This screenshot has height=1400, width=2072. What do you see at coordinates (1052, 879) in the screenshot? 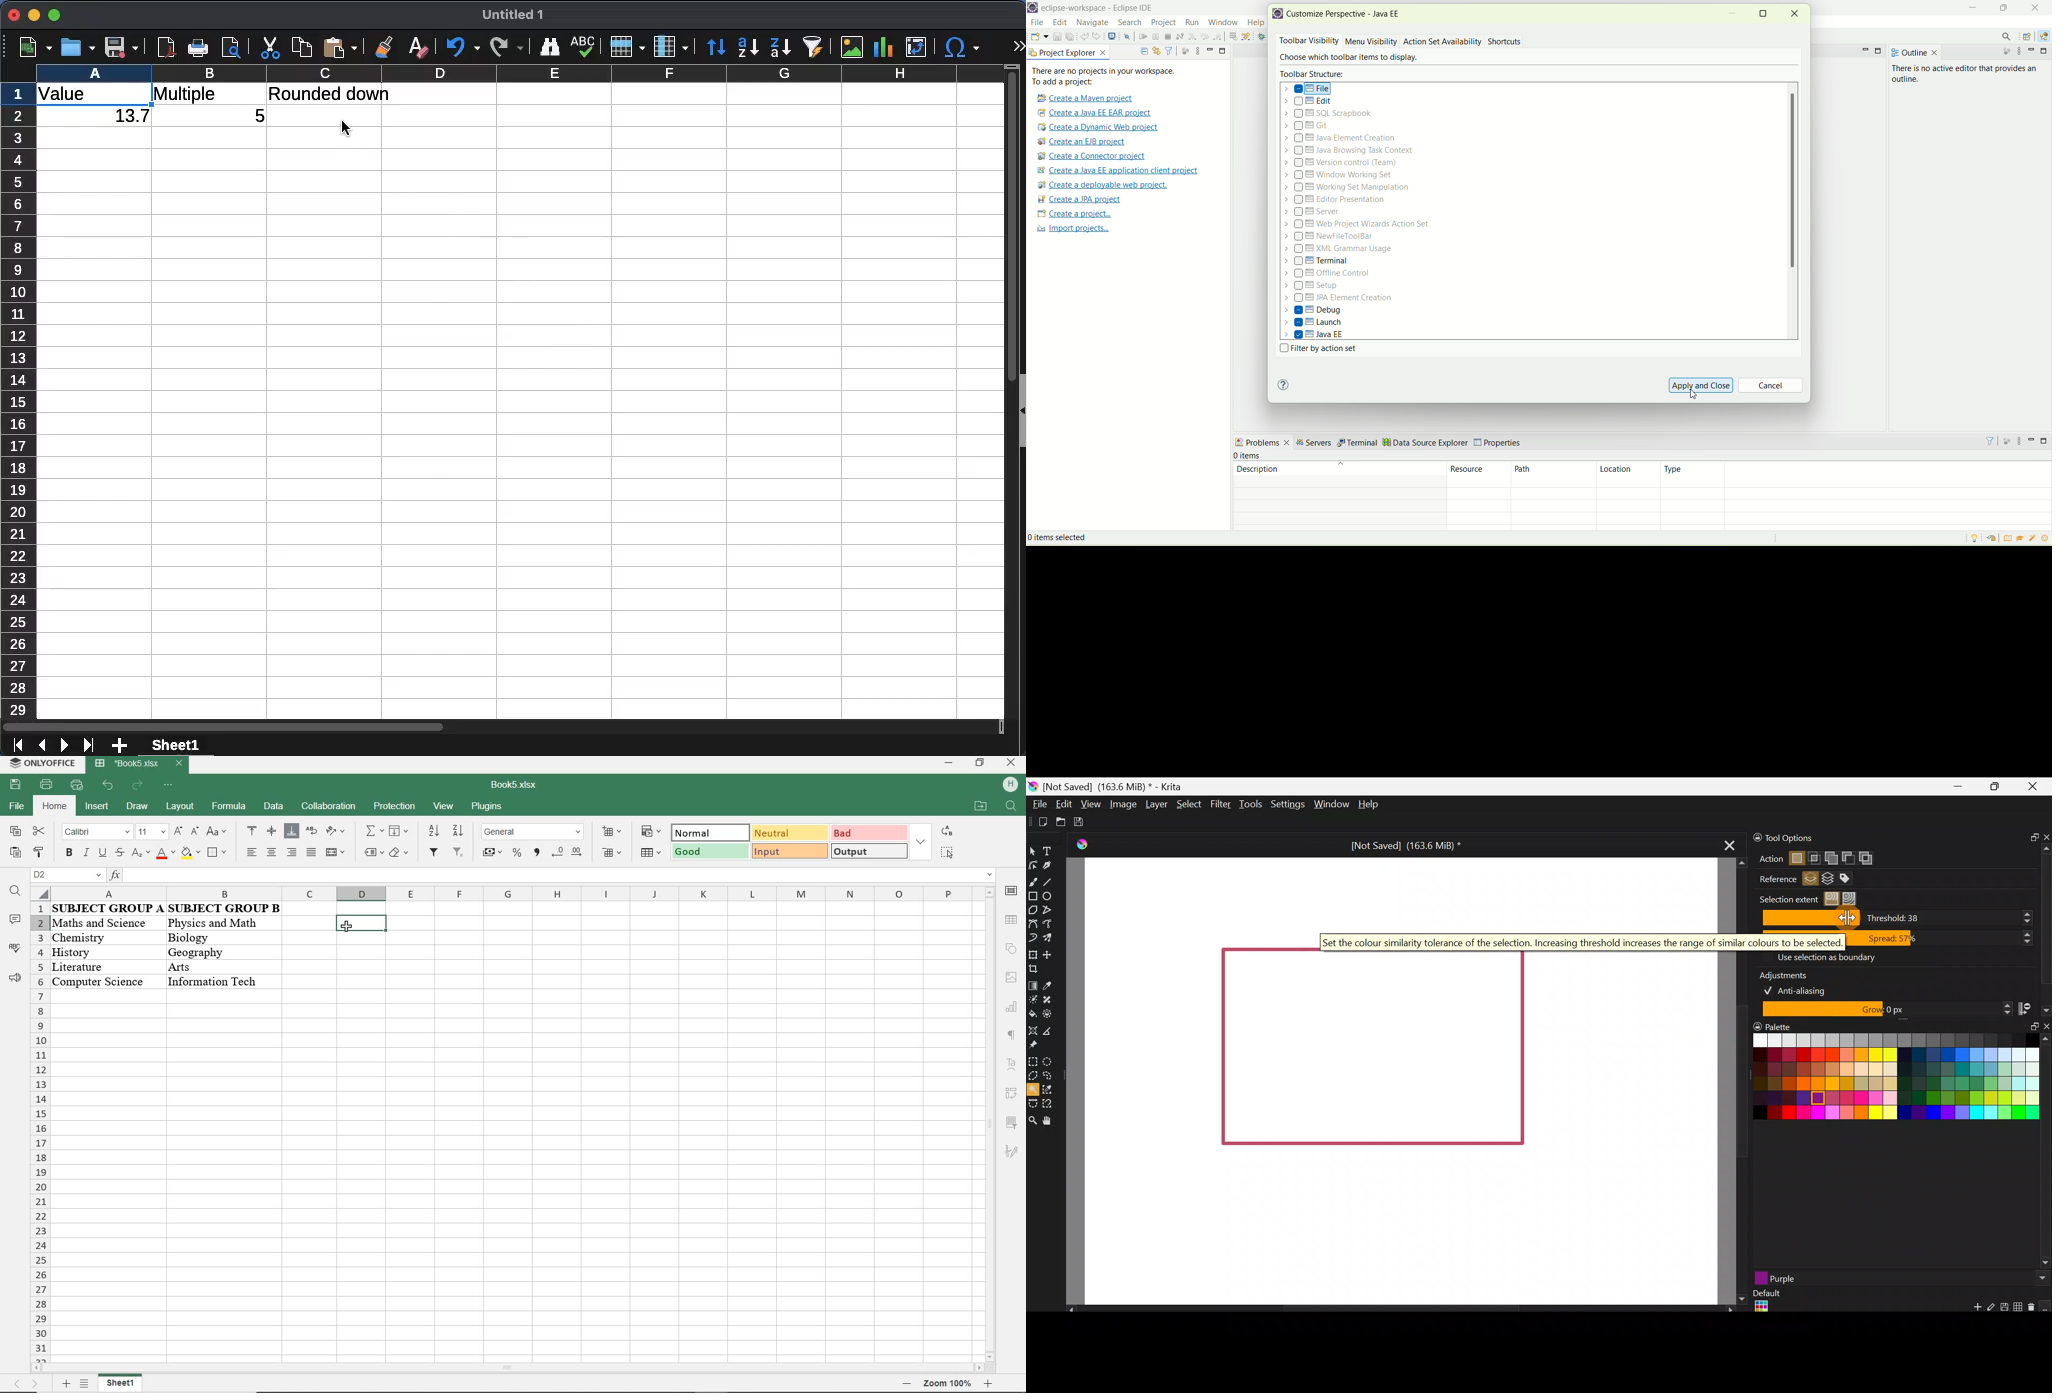
I see `Line tool` at bounding box center [1052, 879].